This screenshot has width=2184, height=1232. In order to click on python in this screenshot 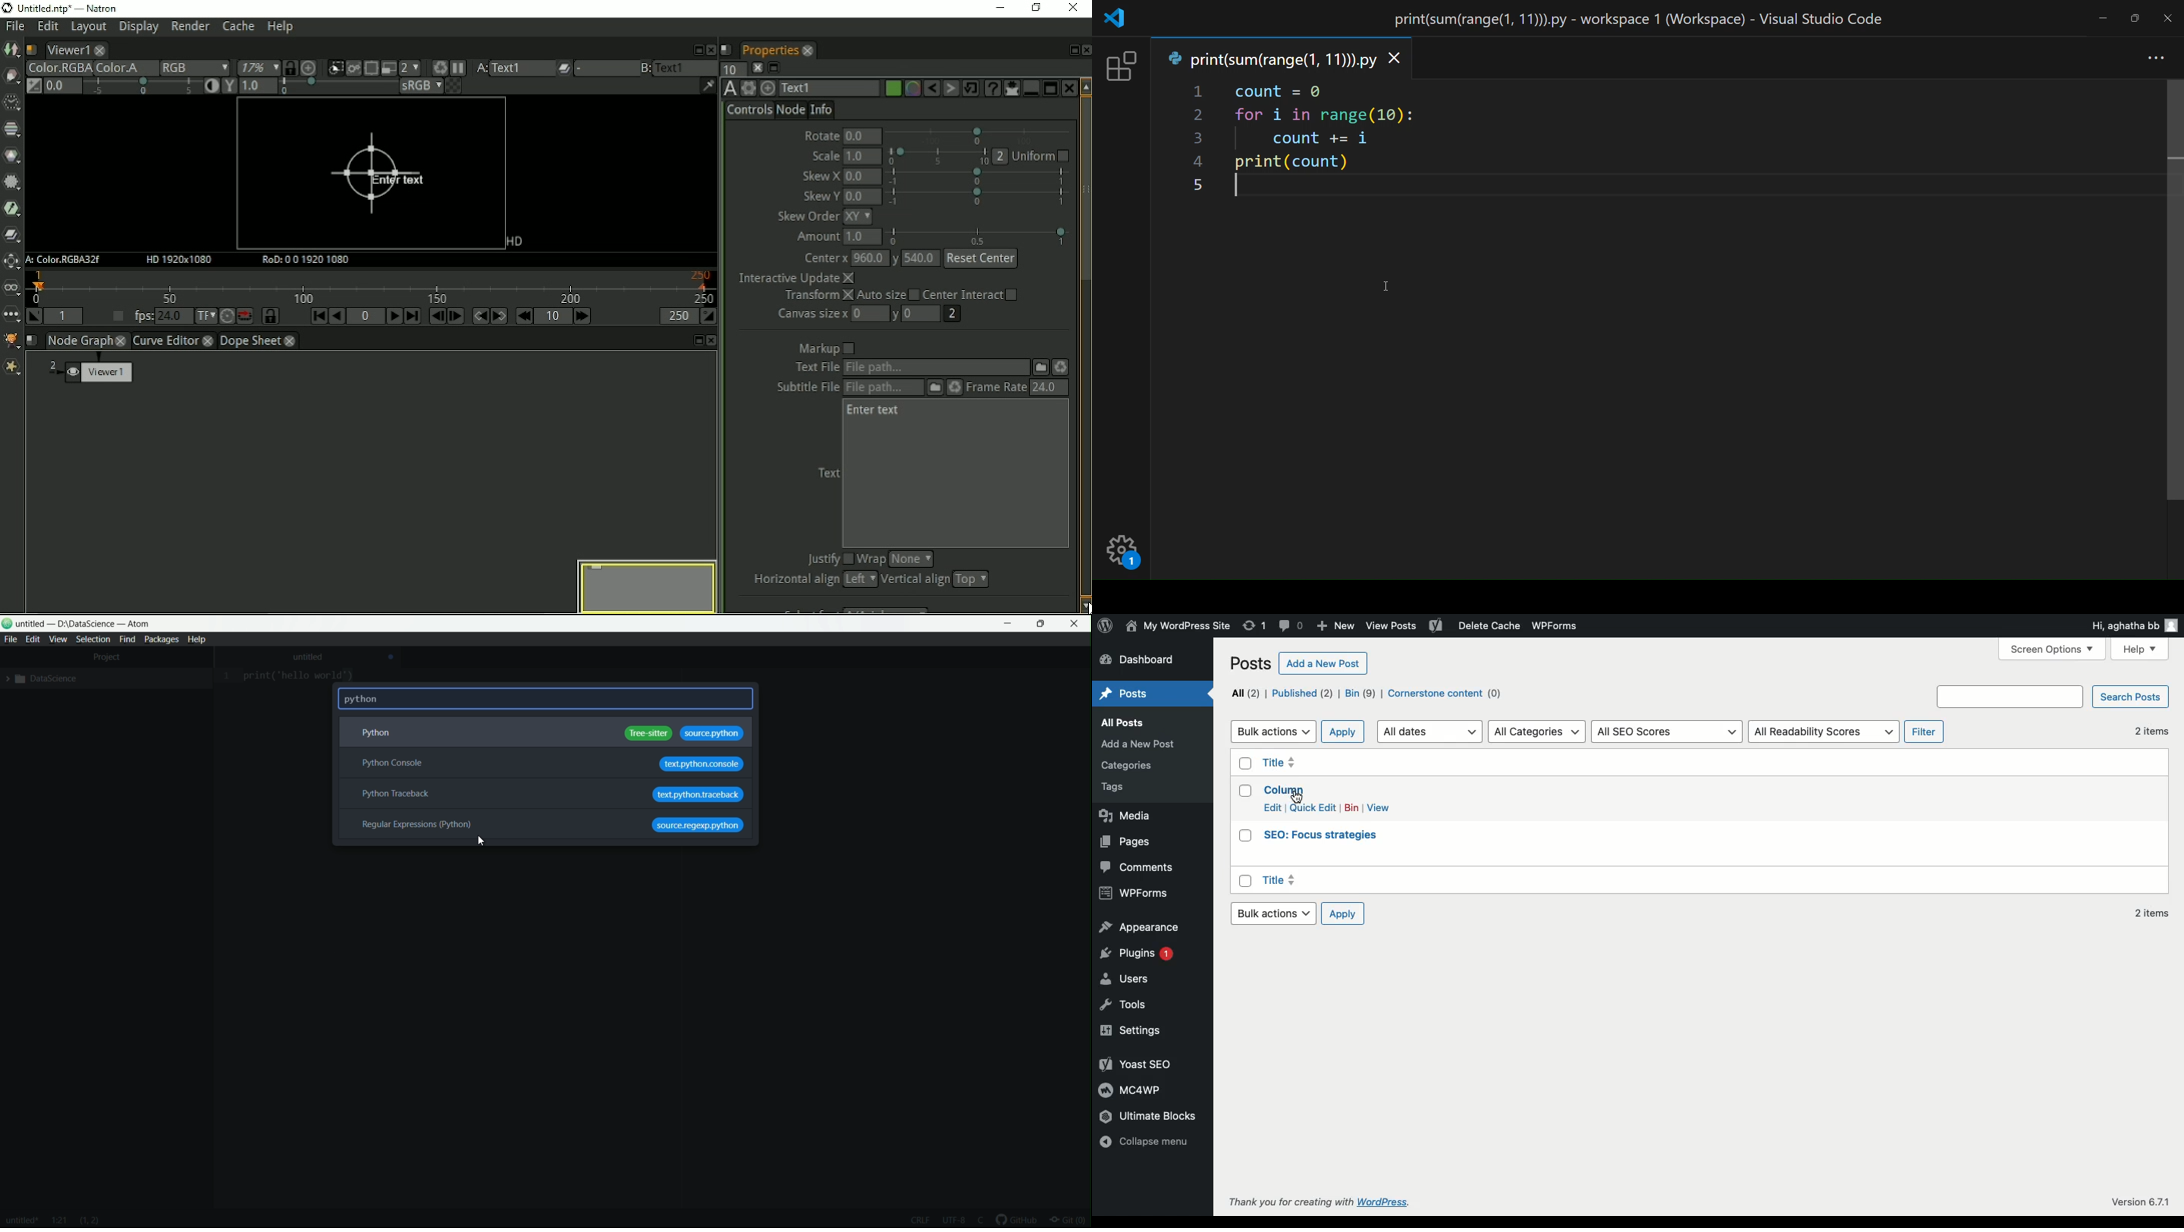, I will do `click(363, 699)`.